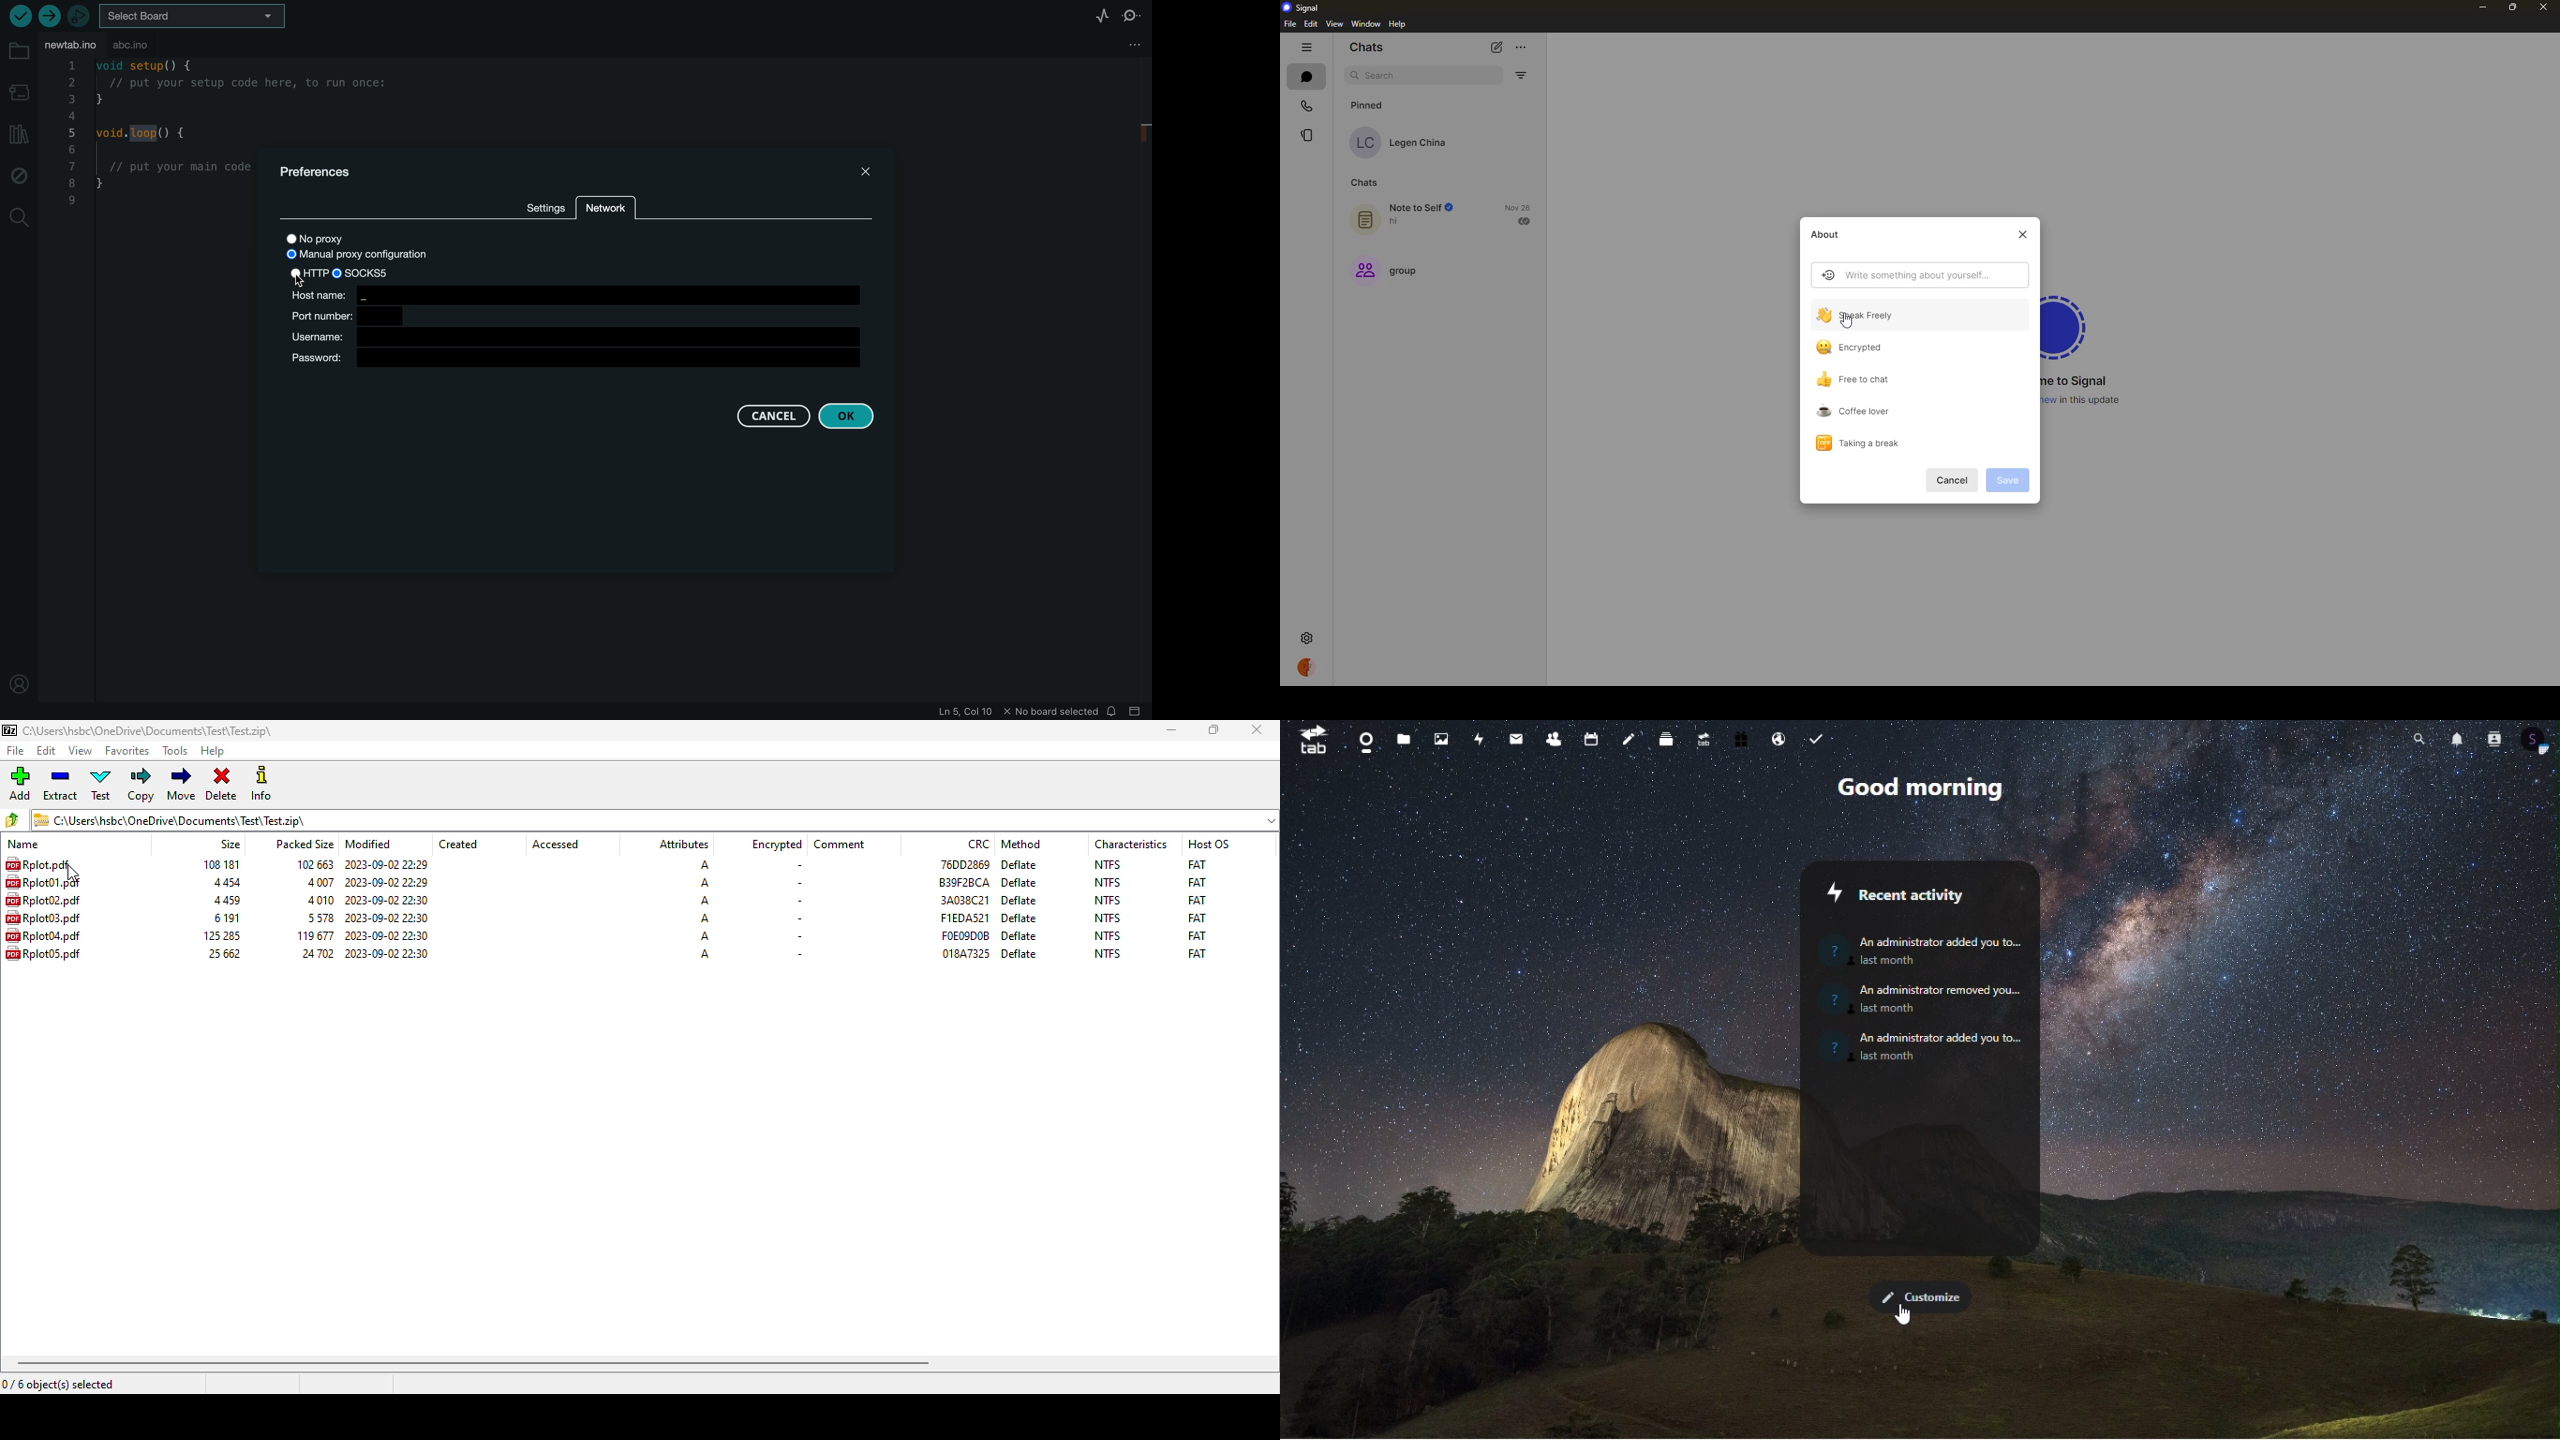 The height and width of the screenshot is (1456, 2576). Describe the element at coordinates (1256, 729) in the screenshot. I see `close` at that location.